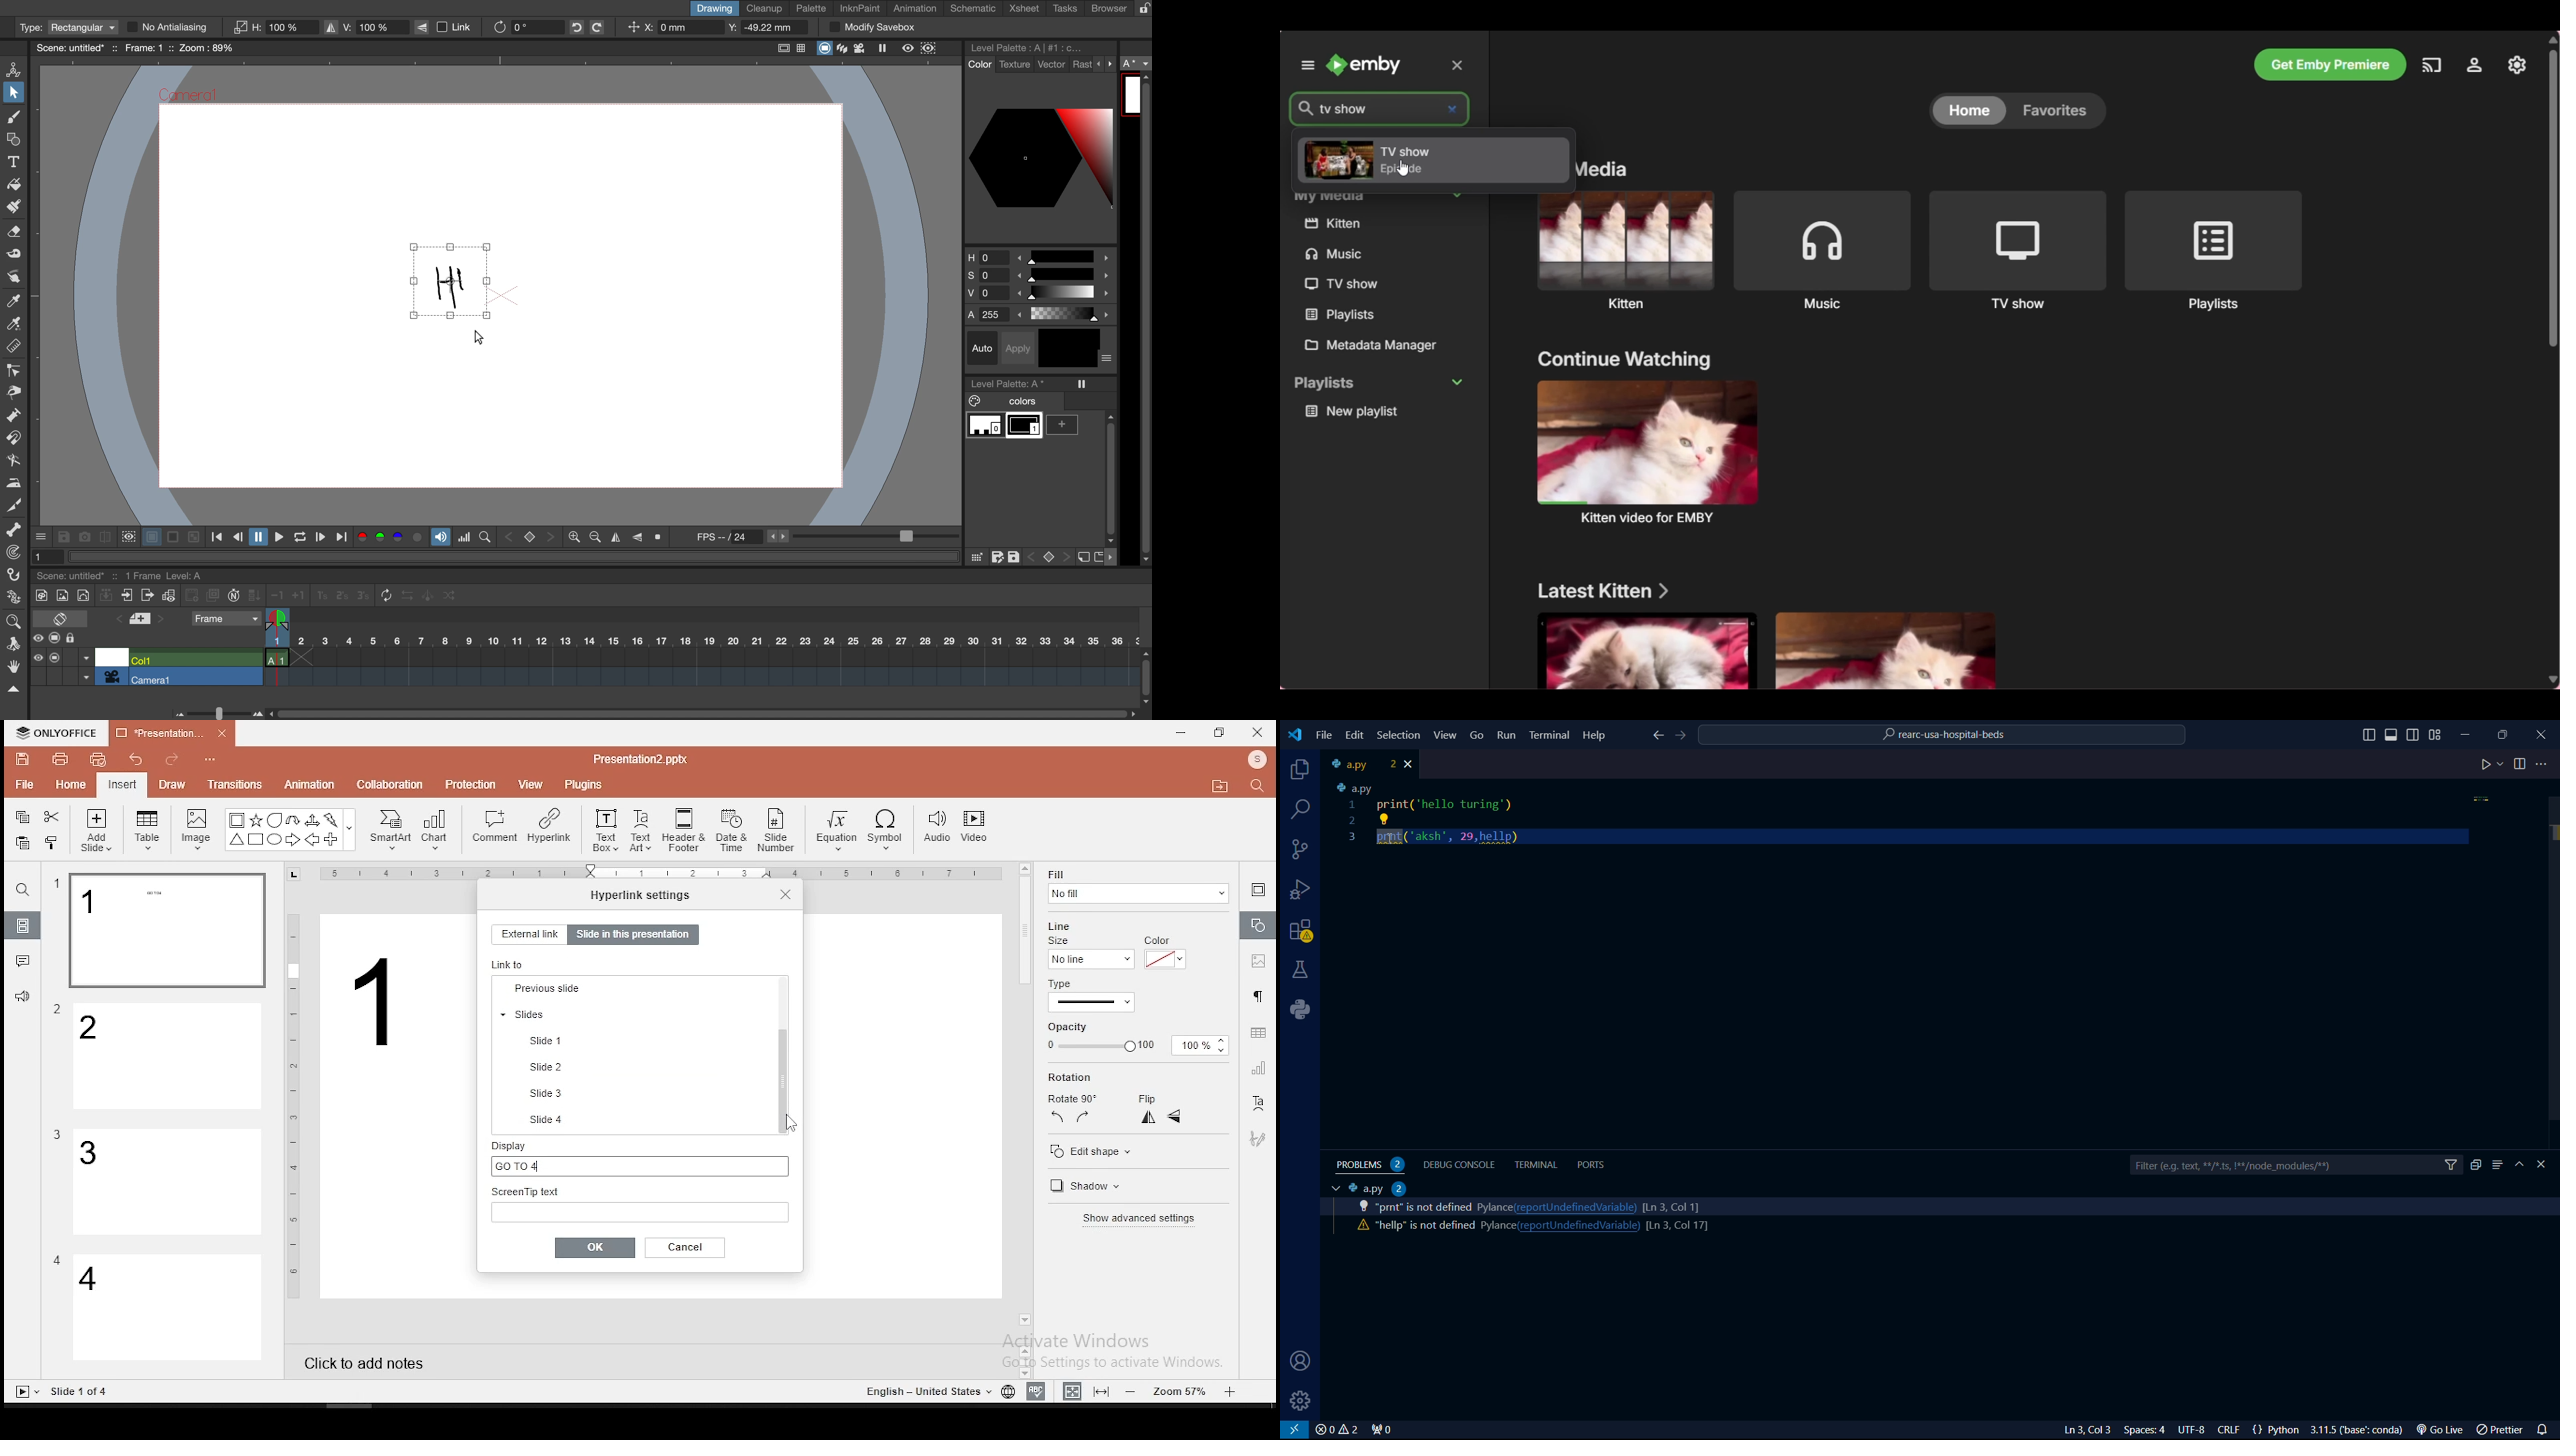 Image resolution: width=2576 pixels, height=1456 pixels. What do you see at coordinates (1258, 889) in the screenshot?
I see `slide settings` at bounding box center [1258, 889].